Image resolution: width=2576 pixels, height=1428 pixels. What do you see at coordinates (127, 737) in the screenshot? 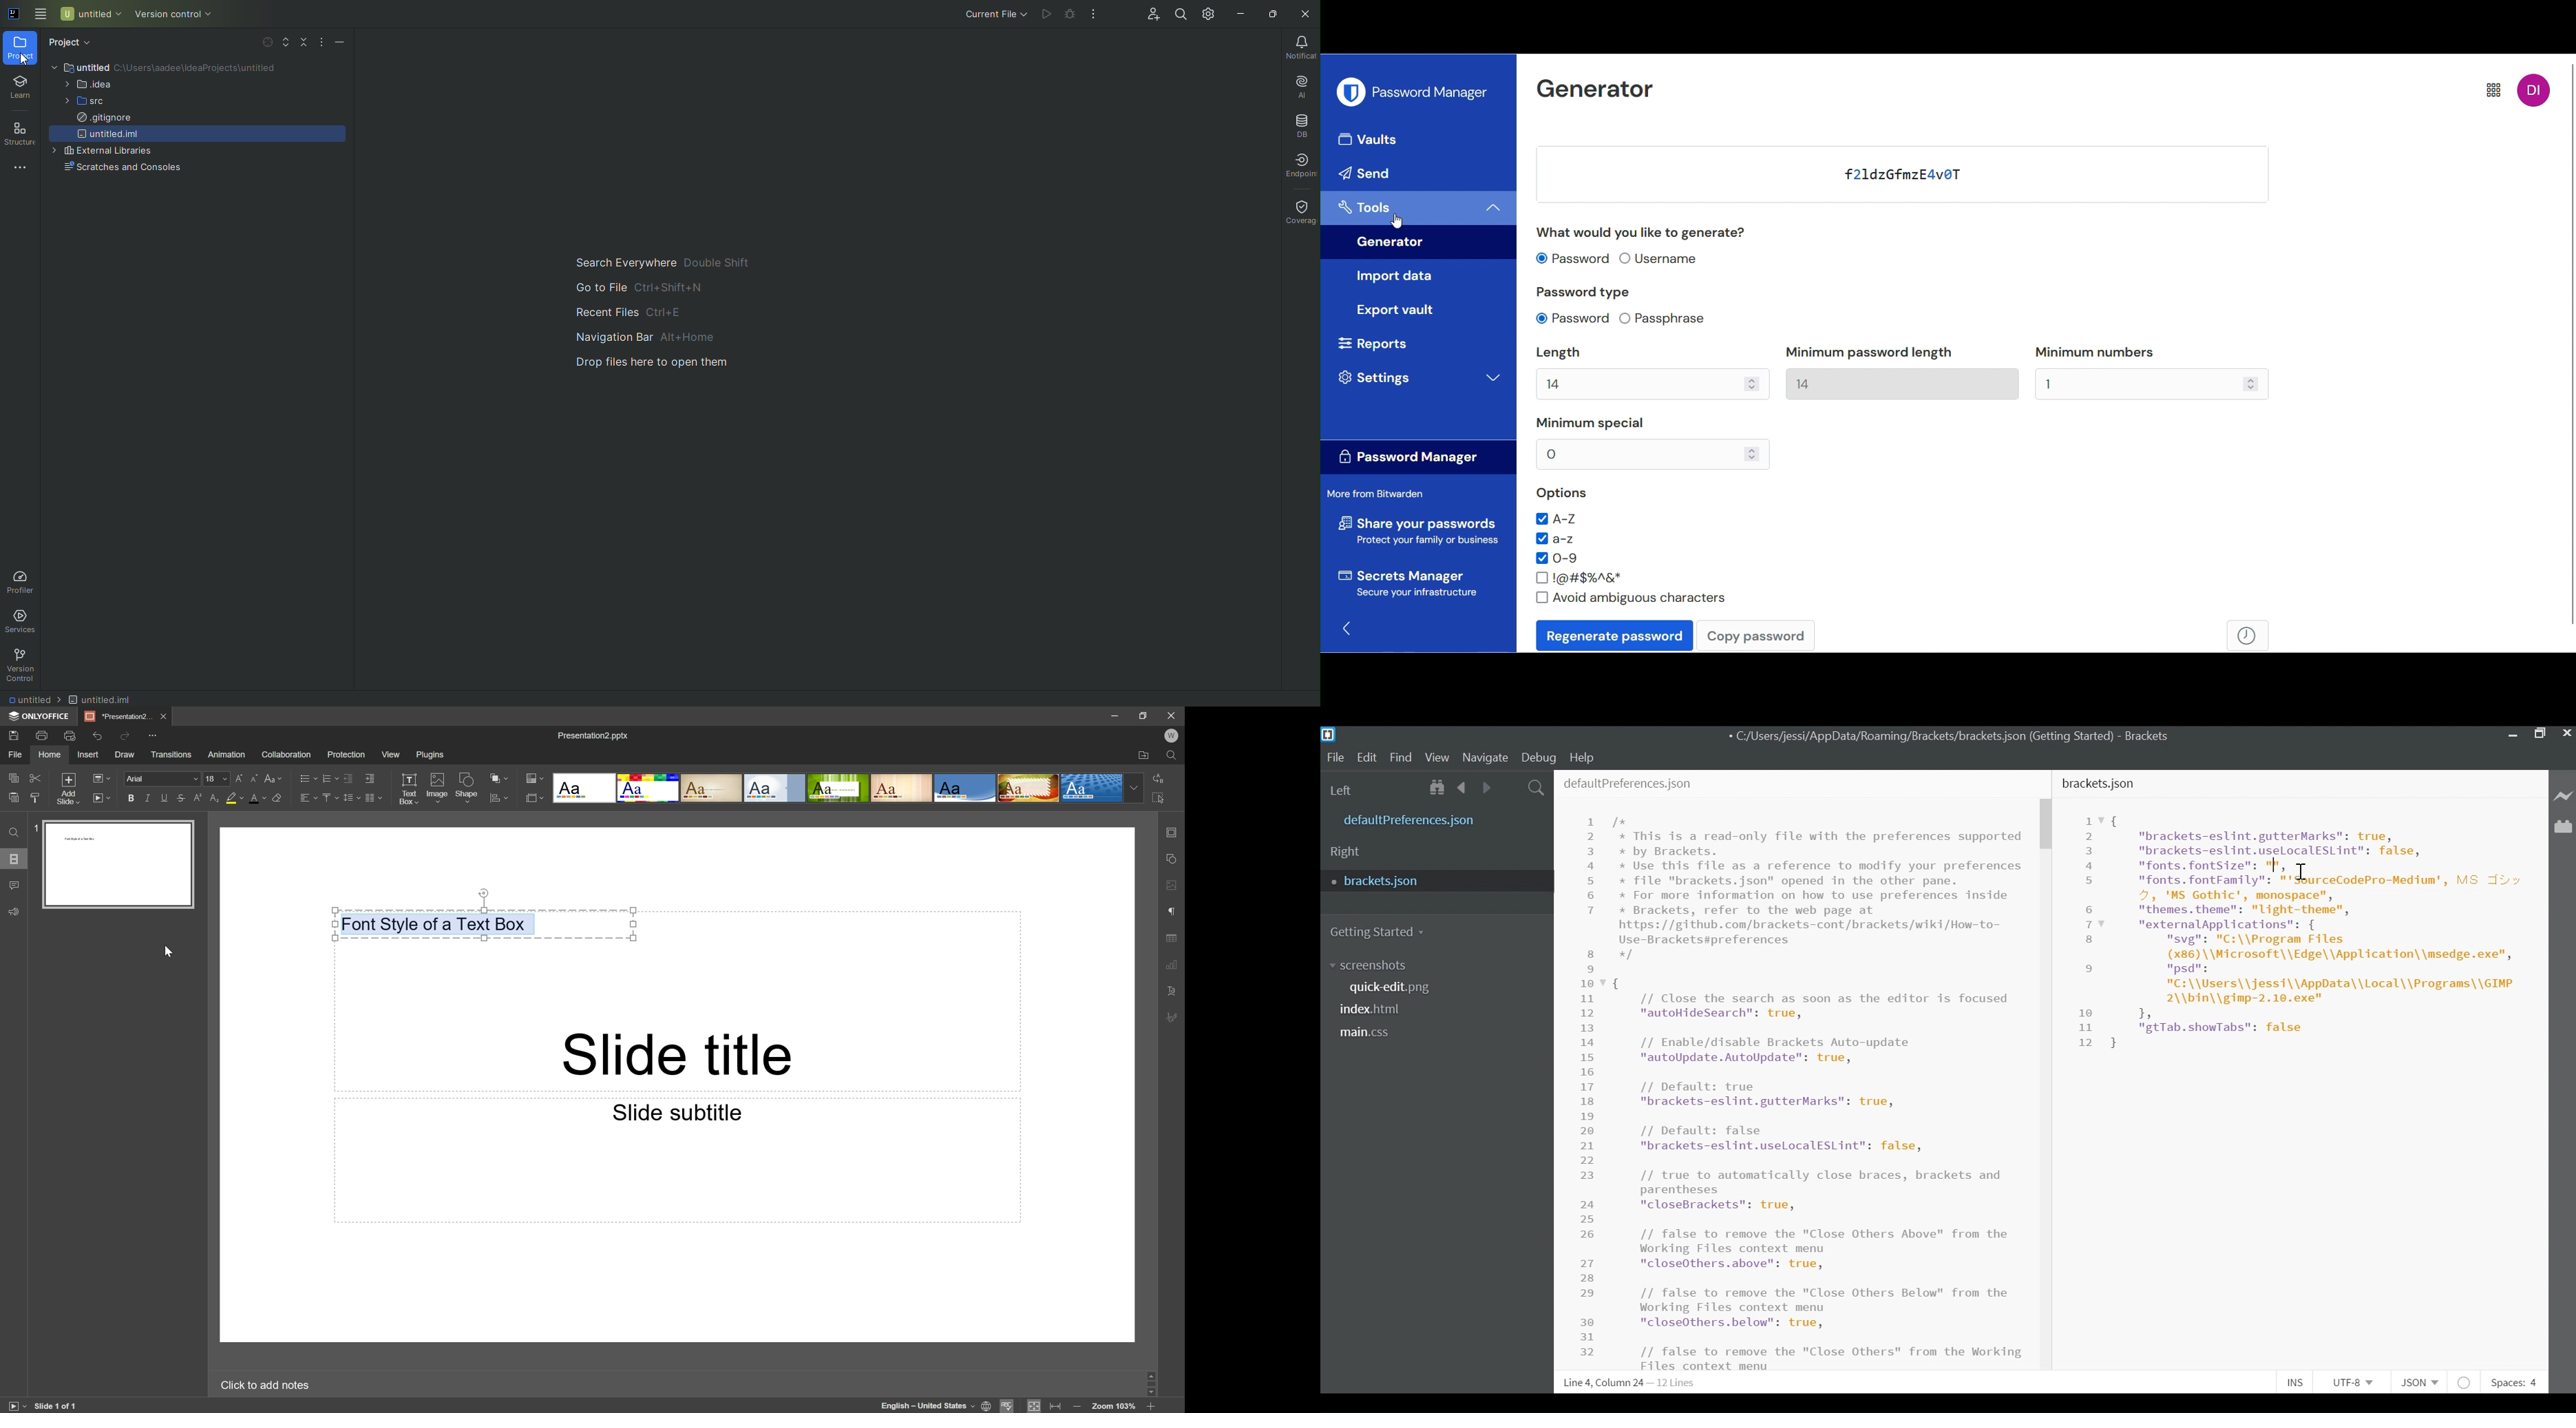
I see `Redo` at bounding box center [127, 737].